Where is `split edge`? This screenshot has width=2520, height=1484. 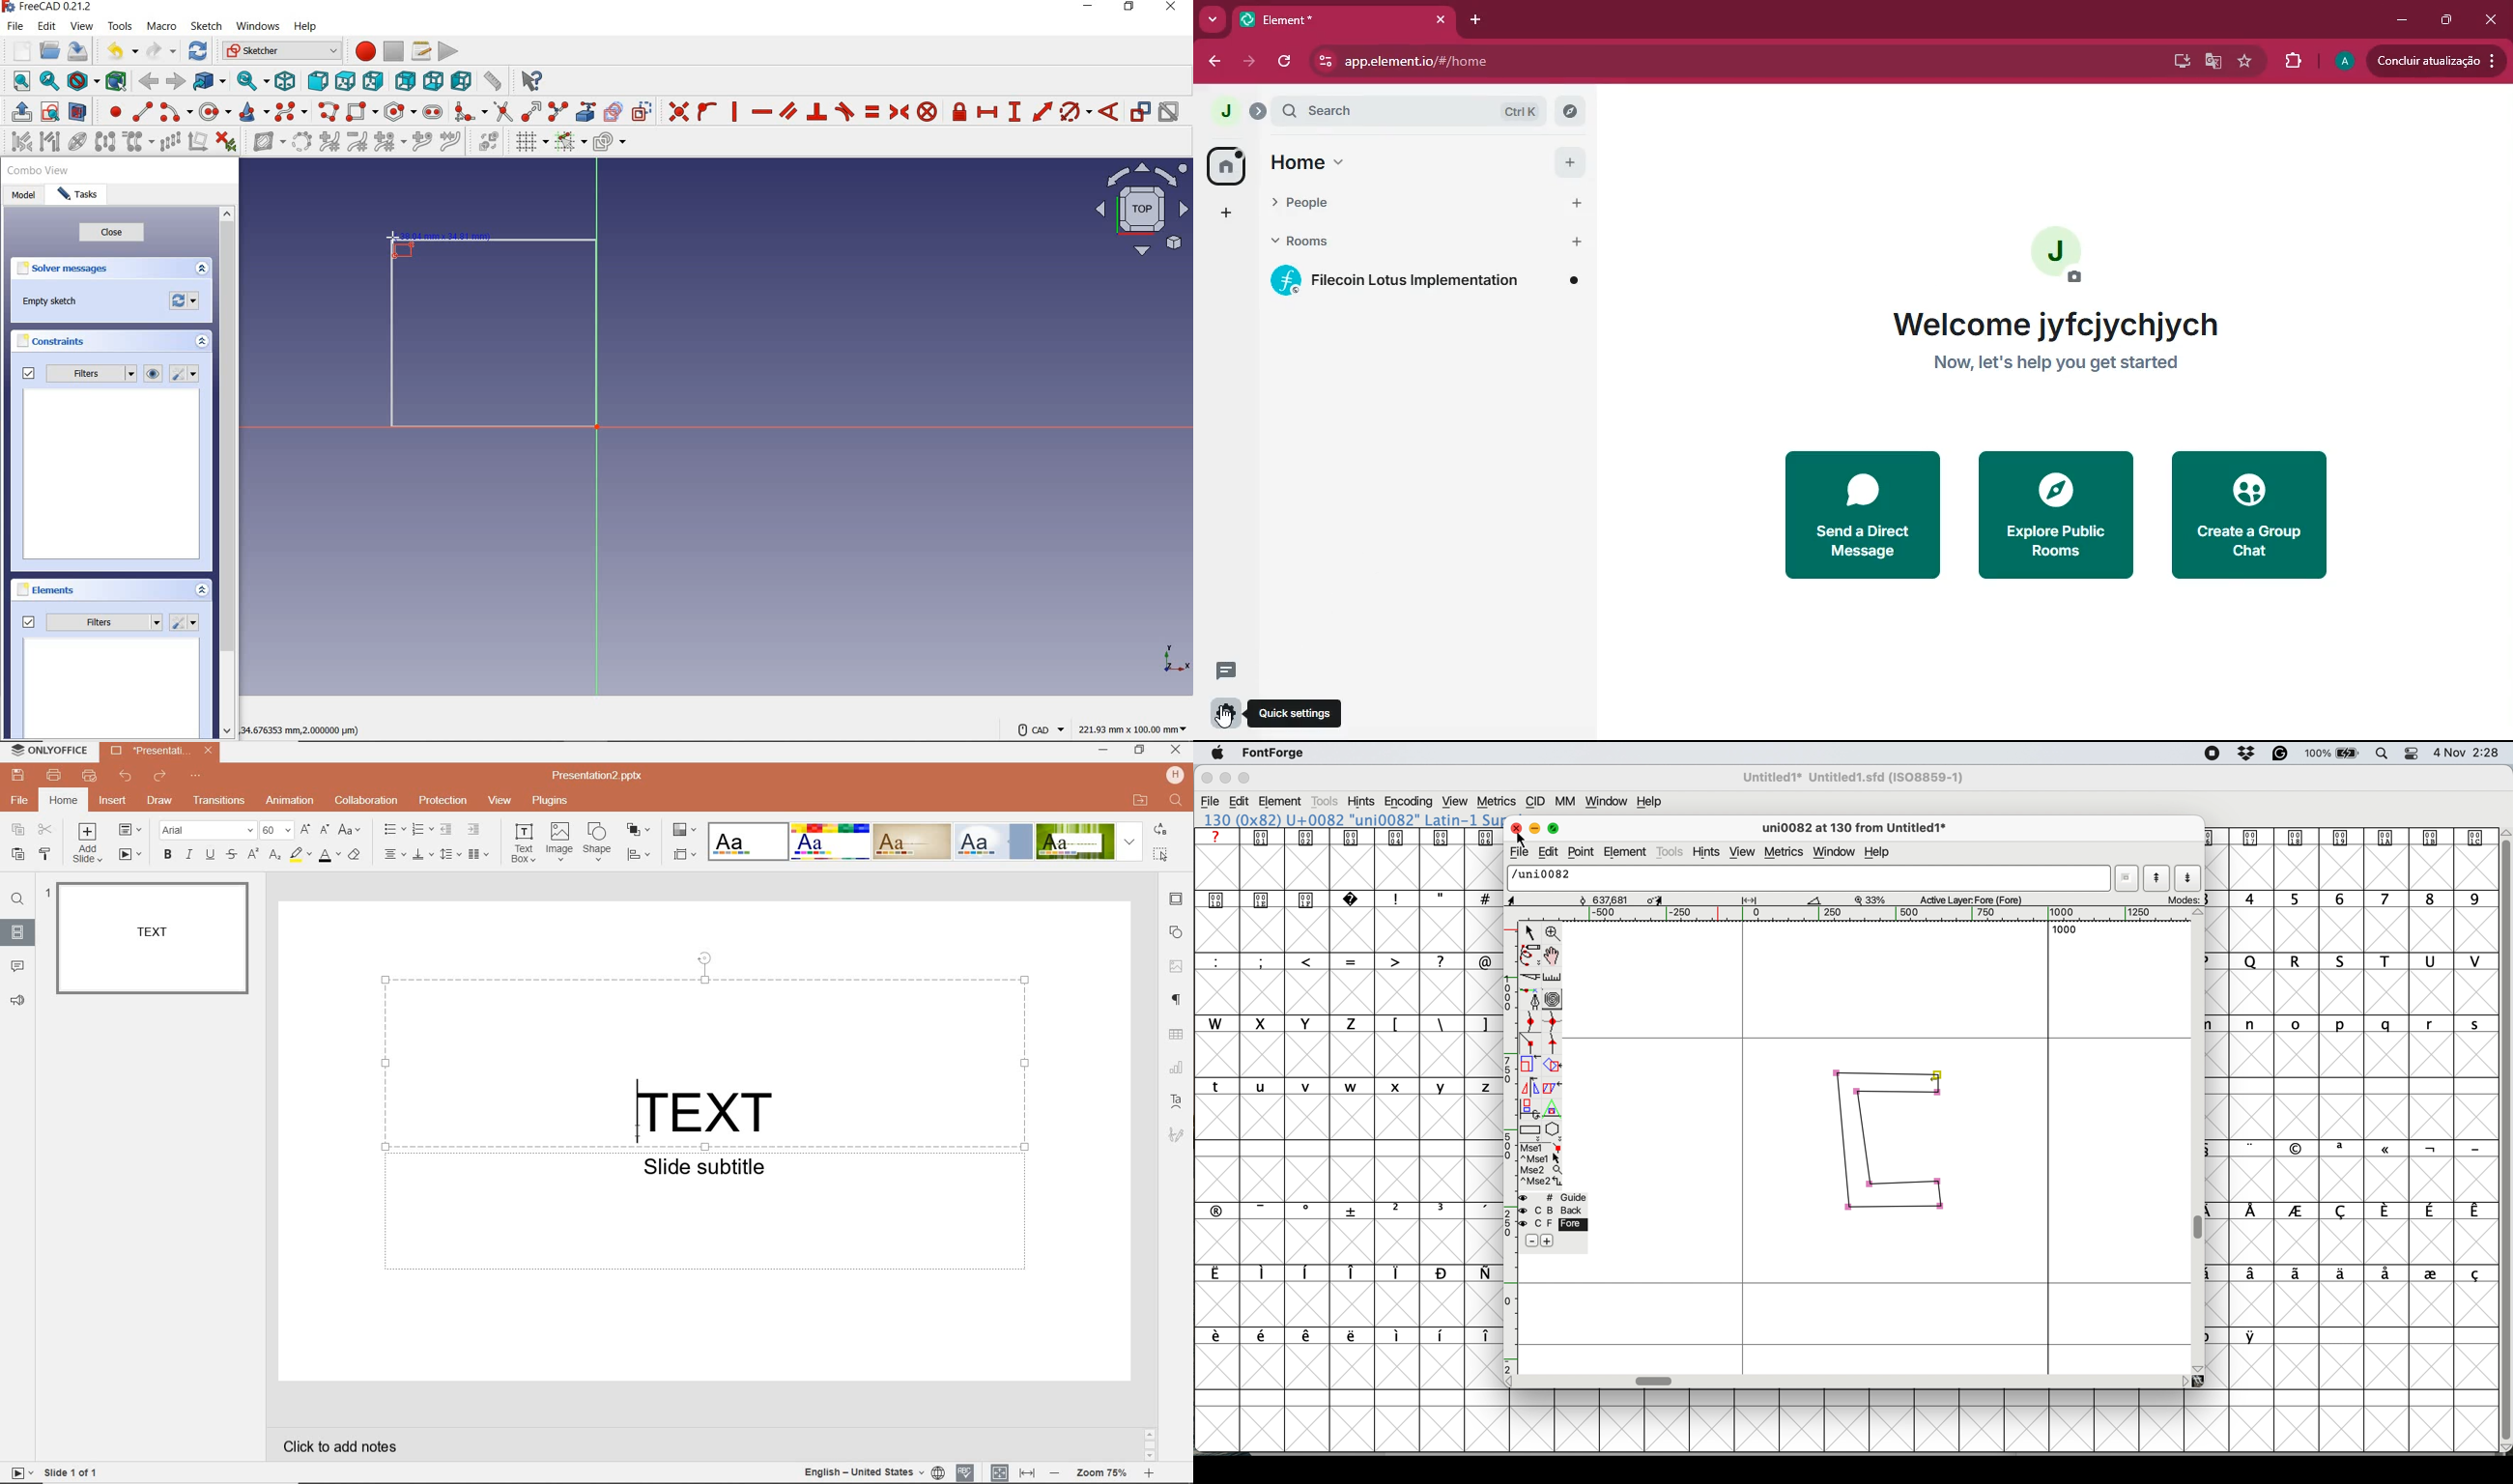
split edge is located at coordinates (558, 112).